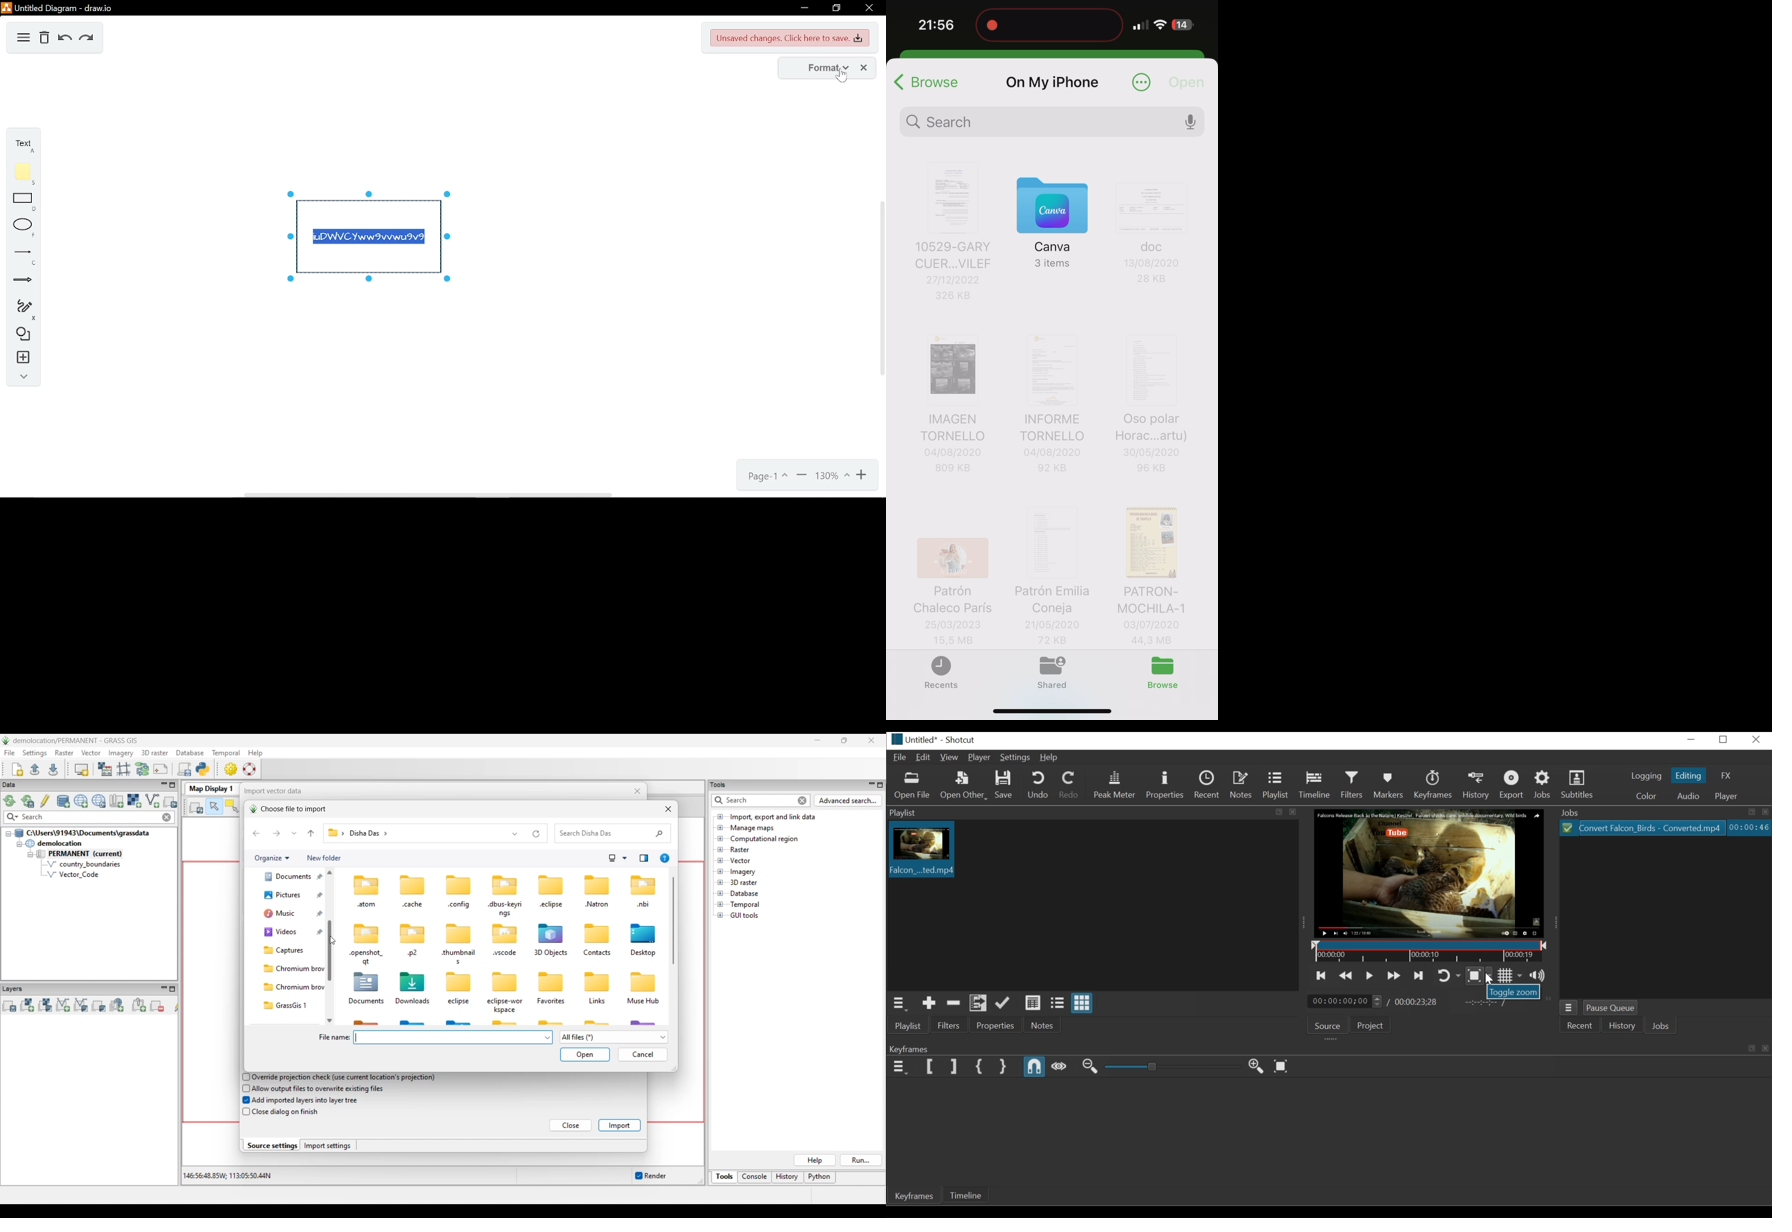 The image size is (1792, 1232). What do you see at coordinates (1041, 1025) in the screenshot?
I see `Notes` at bounding box center [1041, 1025].